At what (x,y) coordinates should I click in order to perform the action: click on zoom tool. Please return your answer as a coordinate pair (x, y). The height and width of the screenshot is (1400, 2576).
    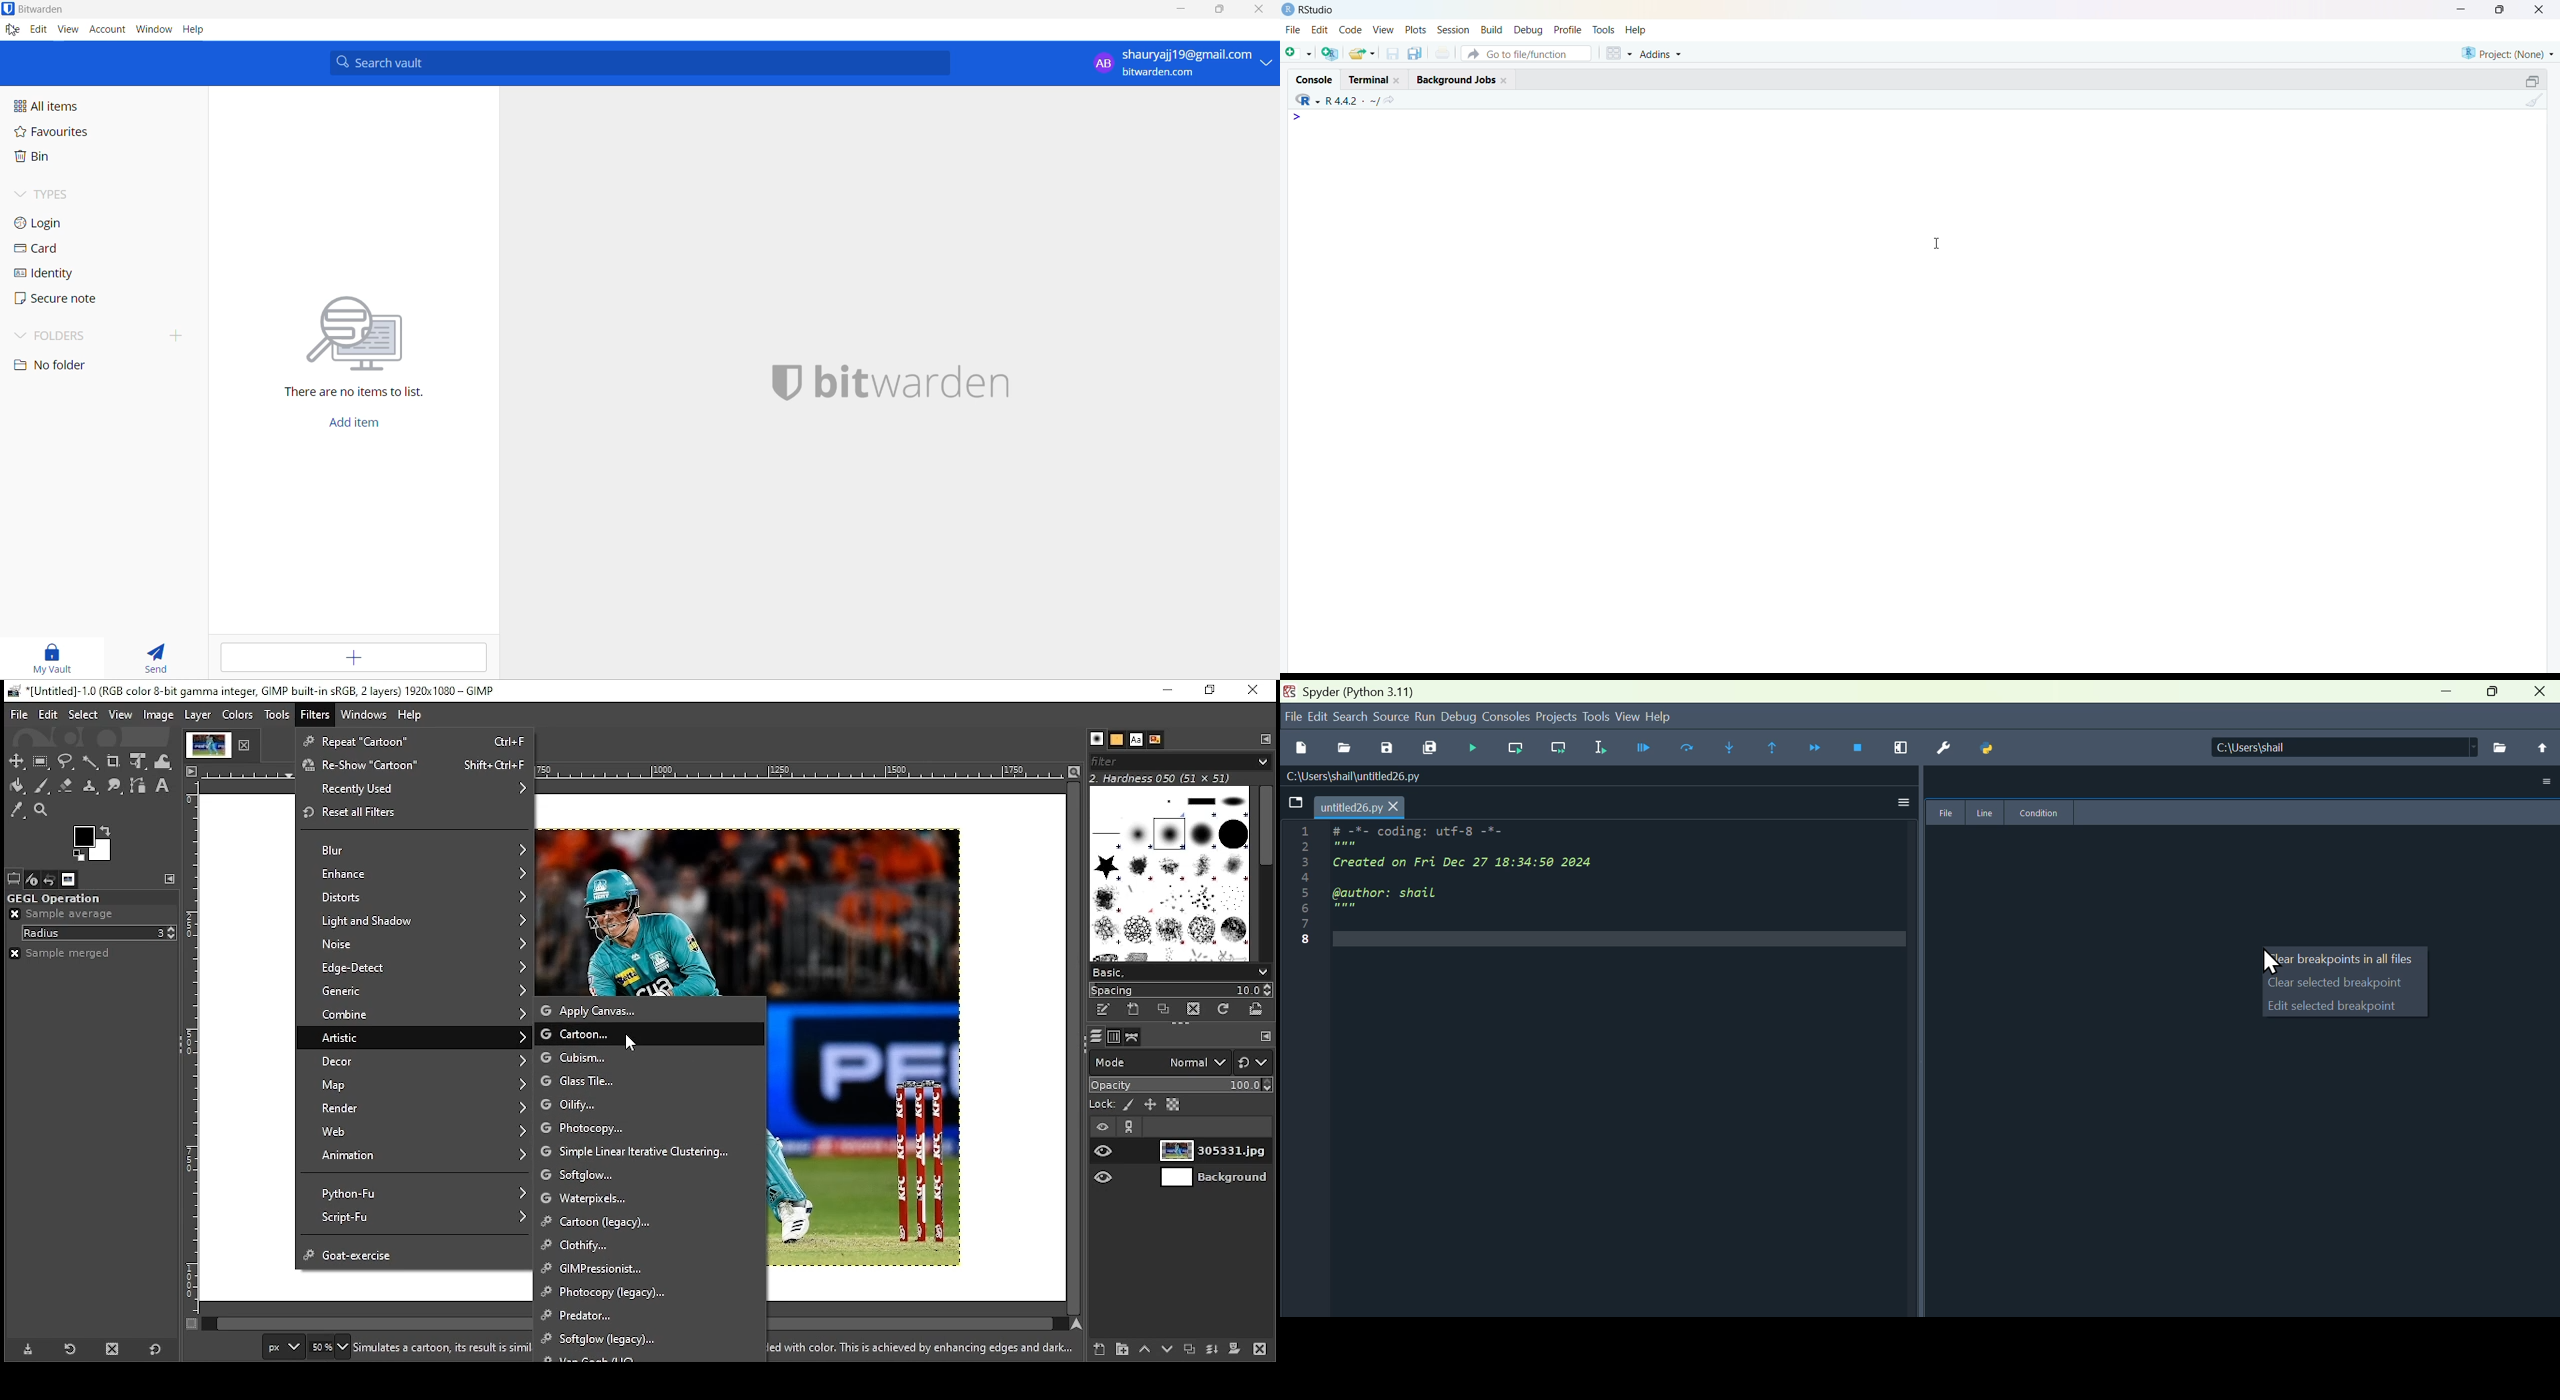
    Looking at the image, I should click on (42, 810).